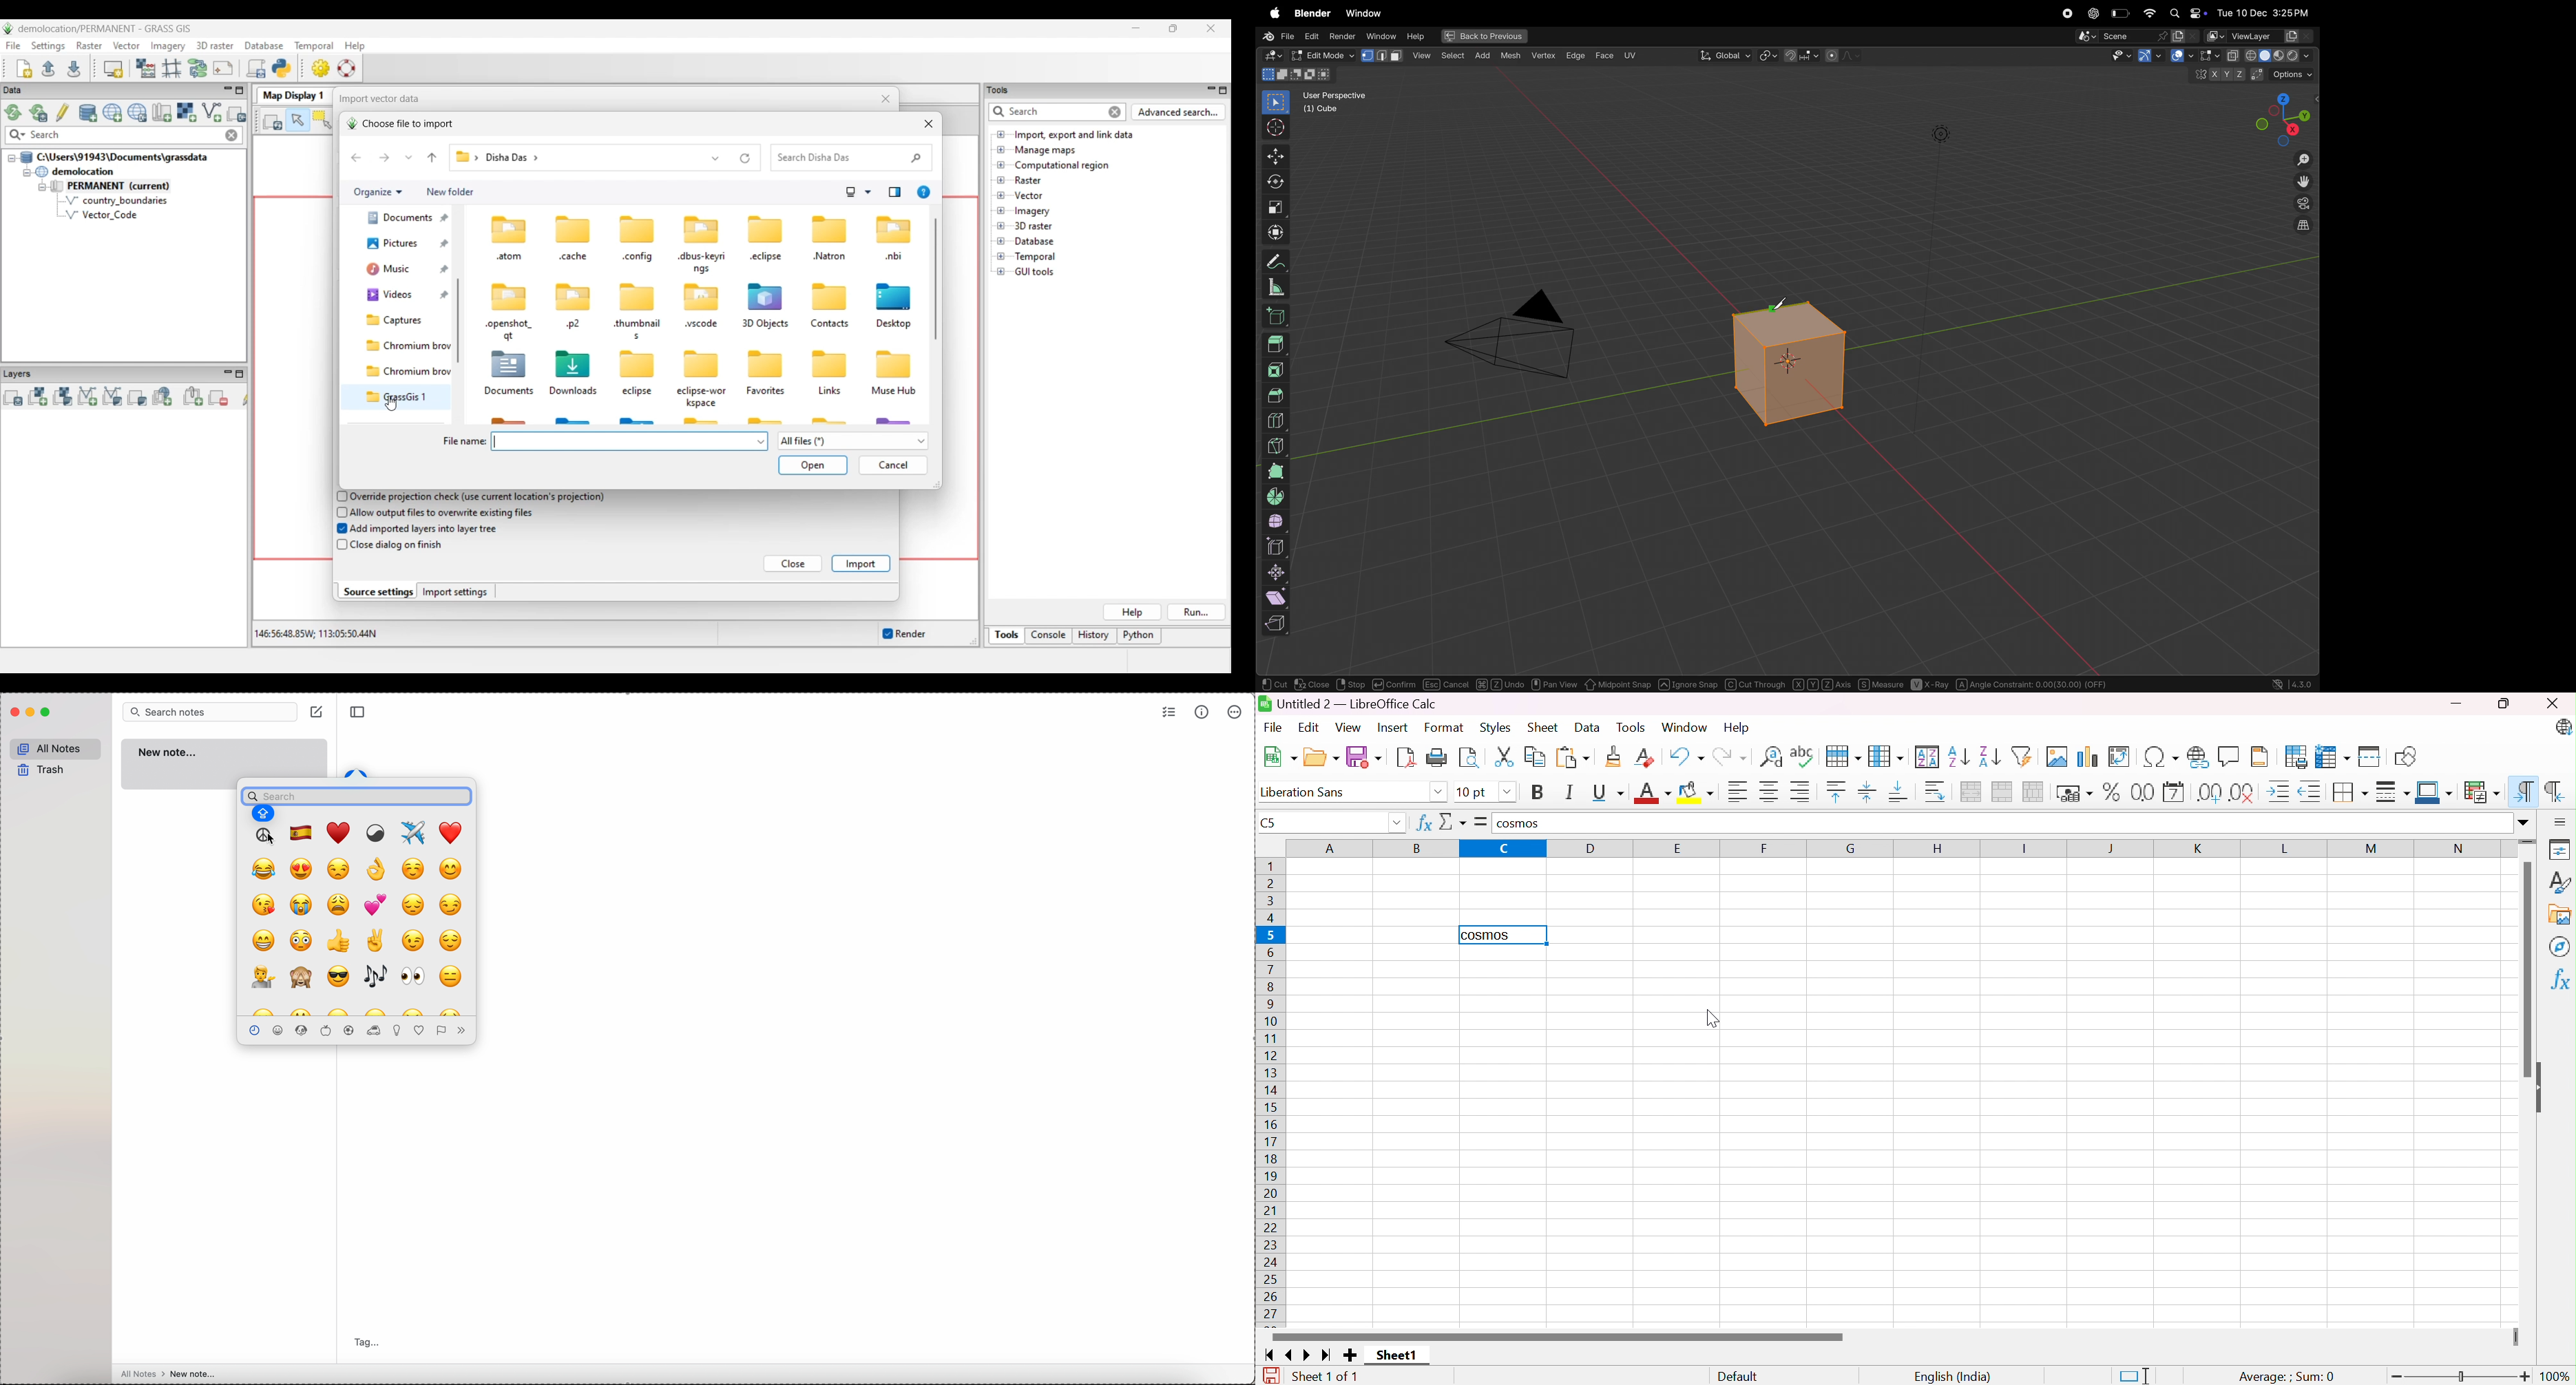 The height and width of the screenshot is (1400, 2576). I want to click on Border Color, so click(2434, 792).